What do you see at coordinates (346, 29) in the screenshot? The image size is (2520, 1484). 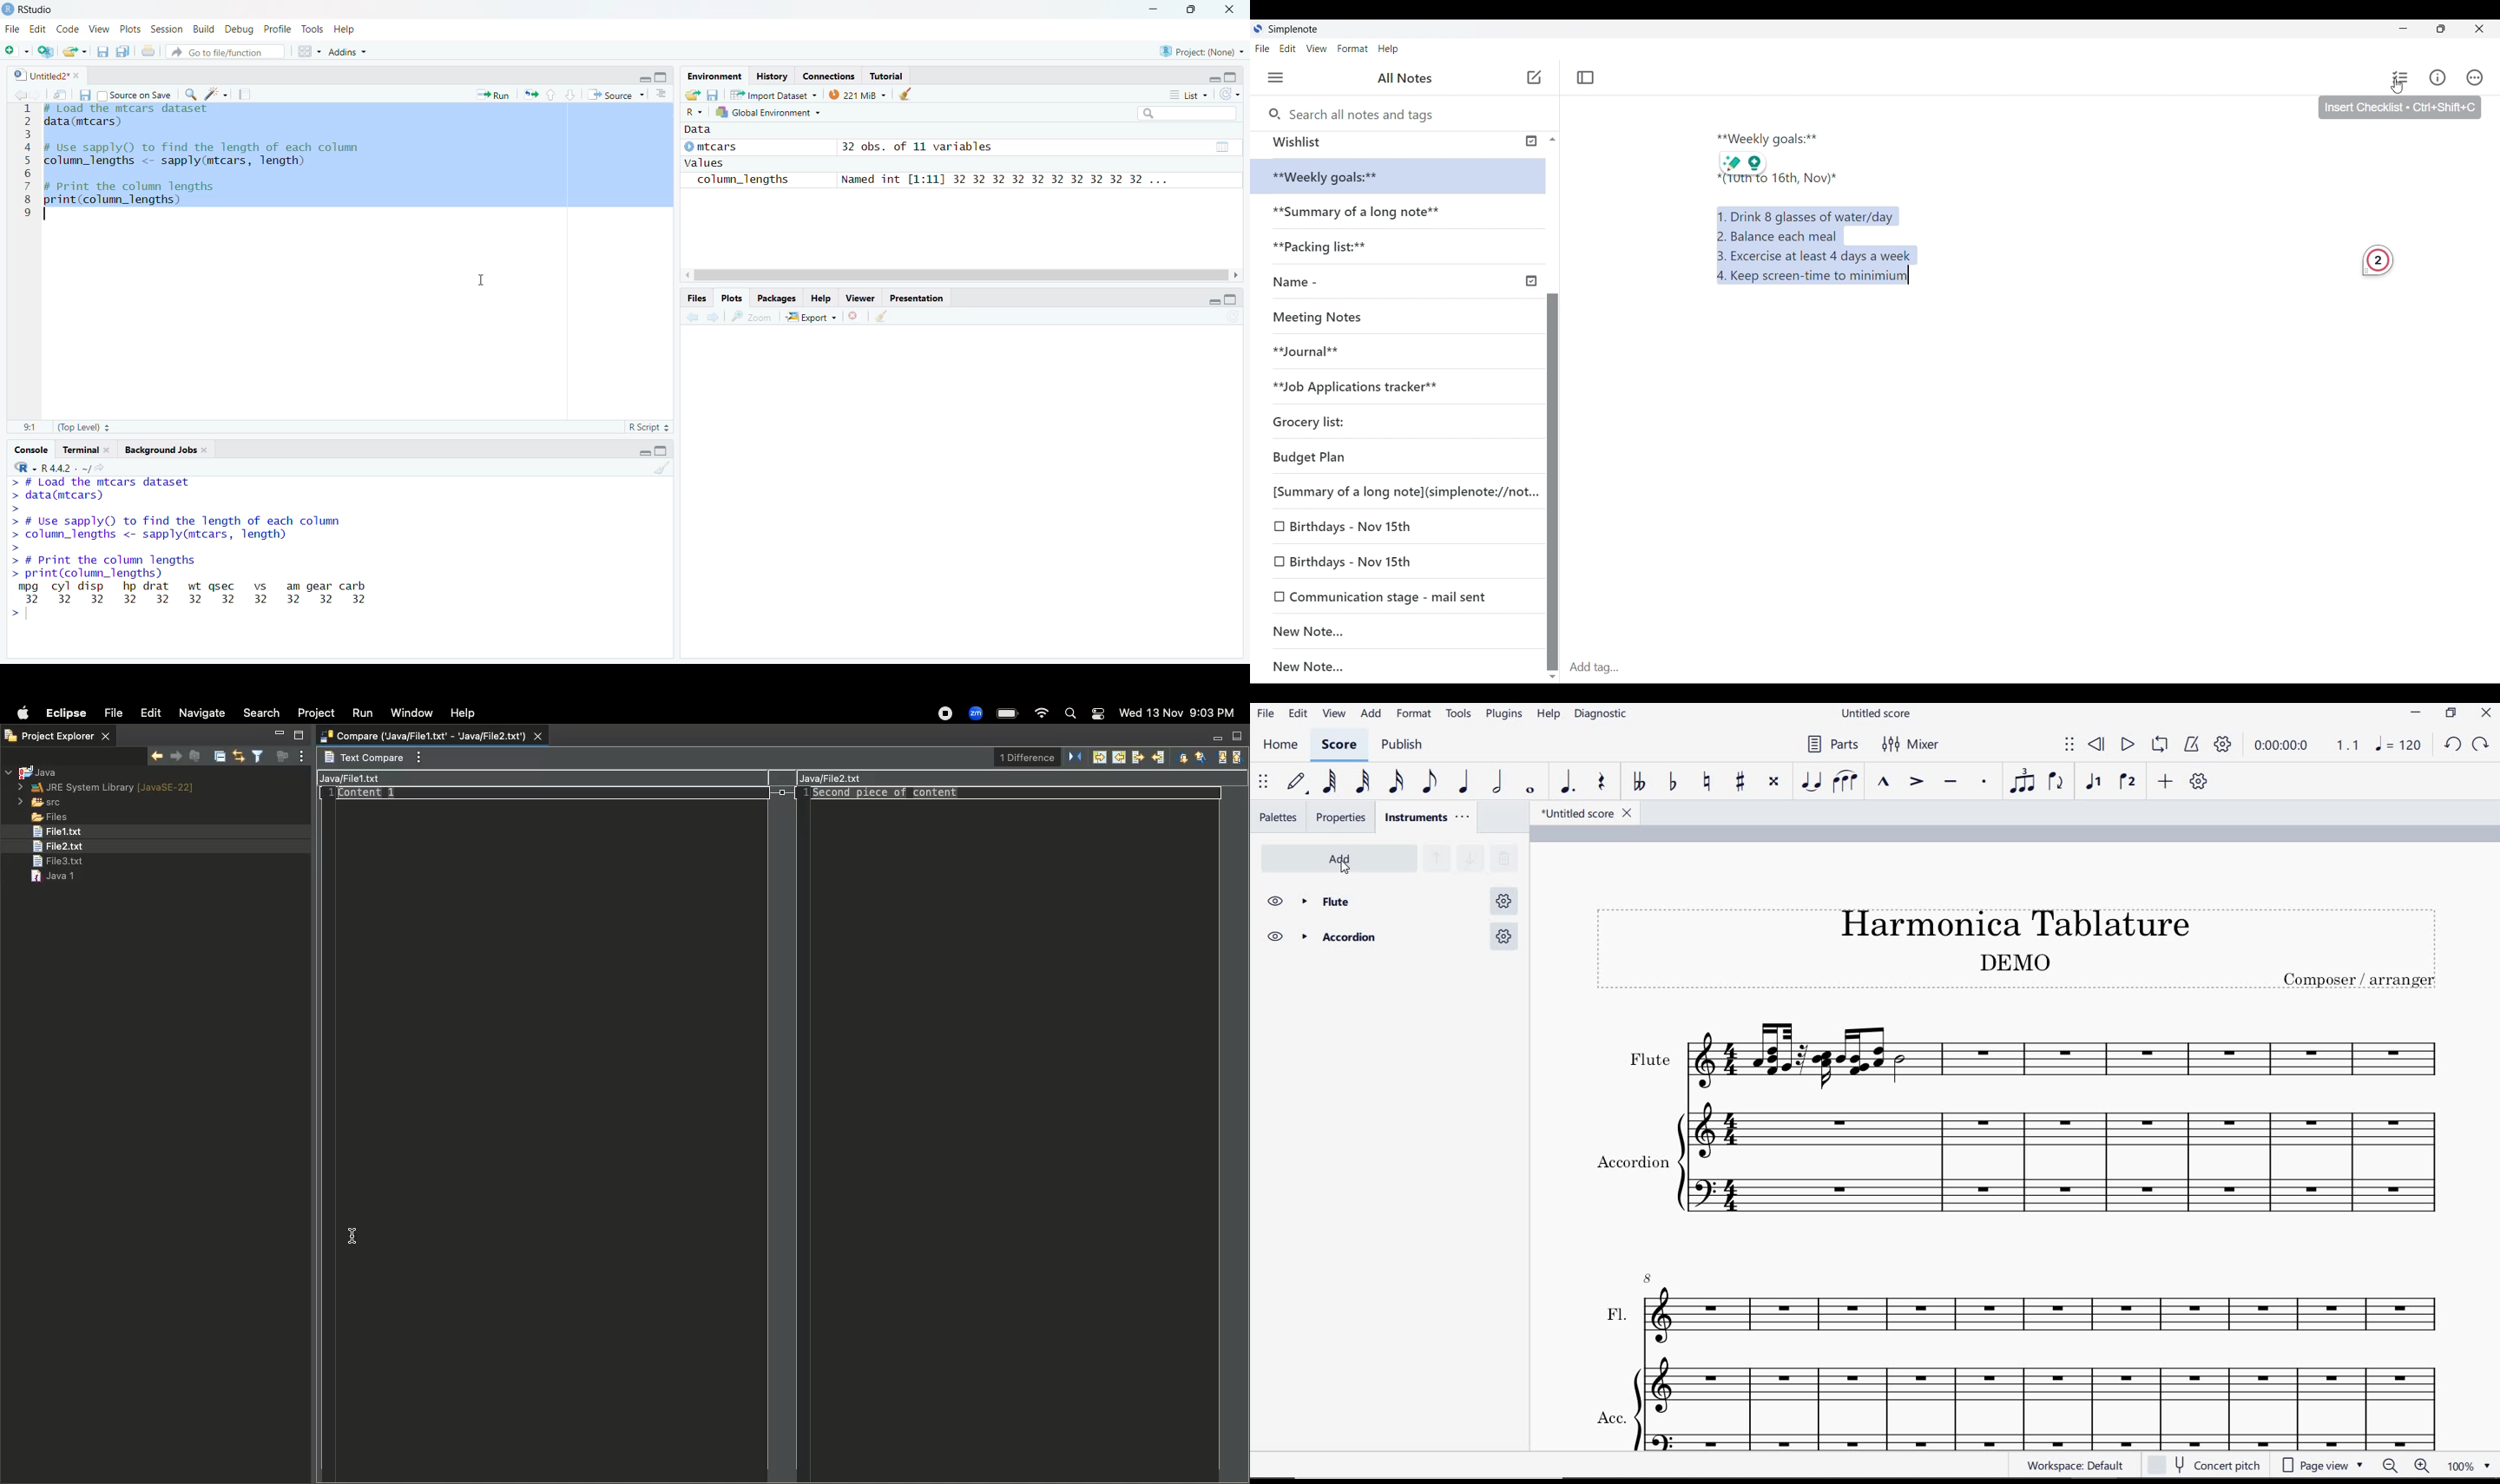 I see `Help` at bounding box center [346, 29].